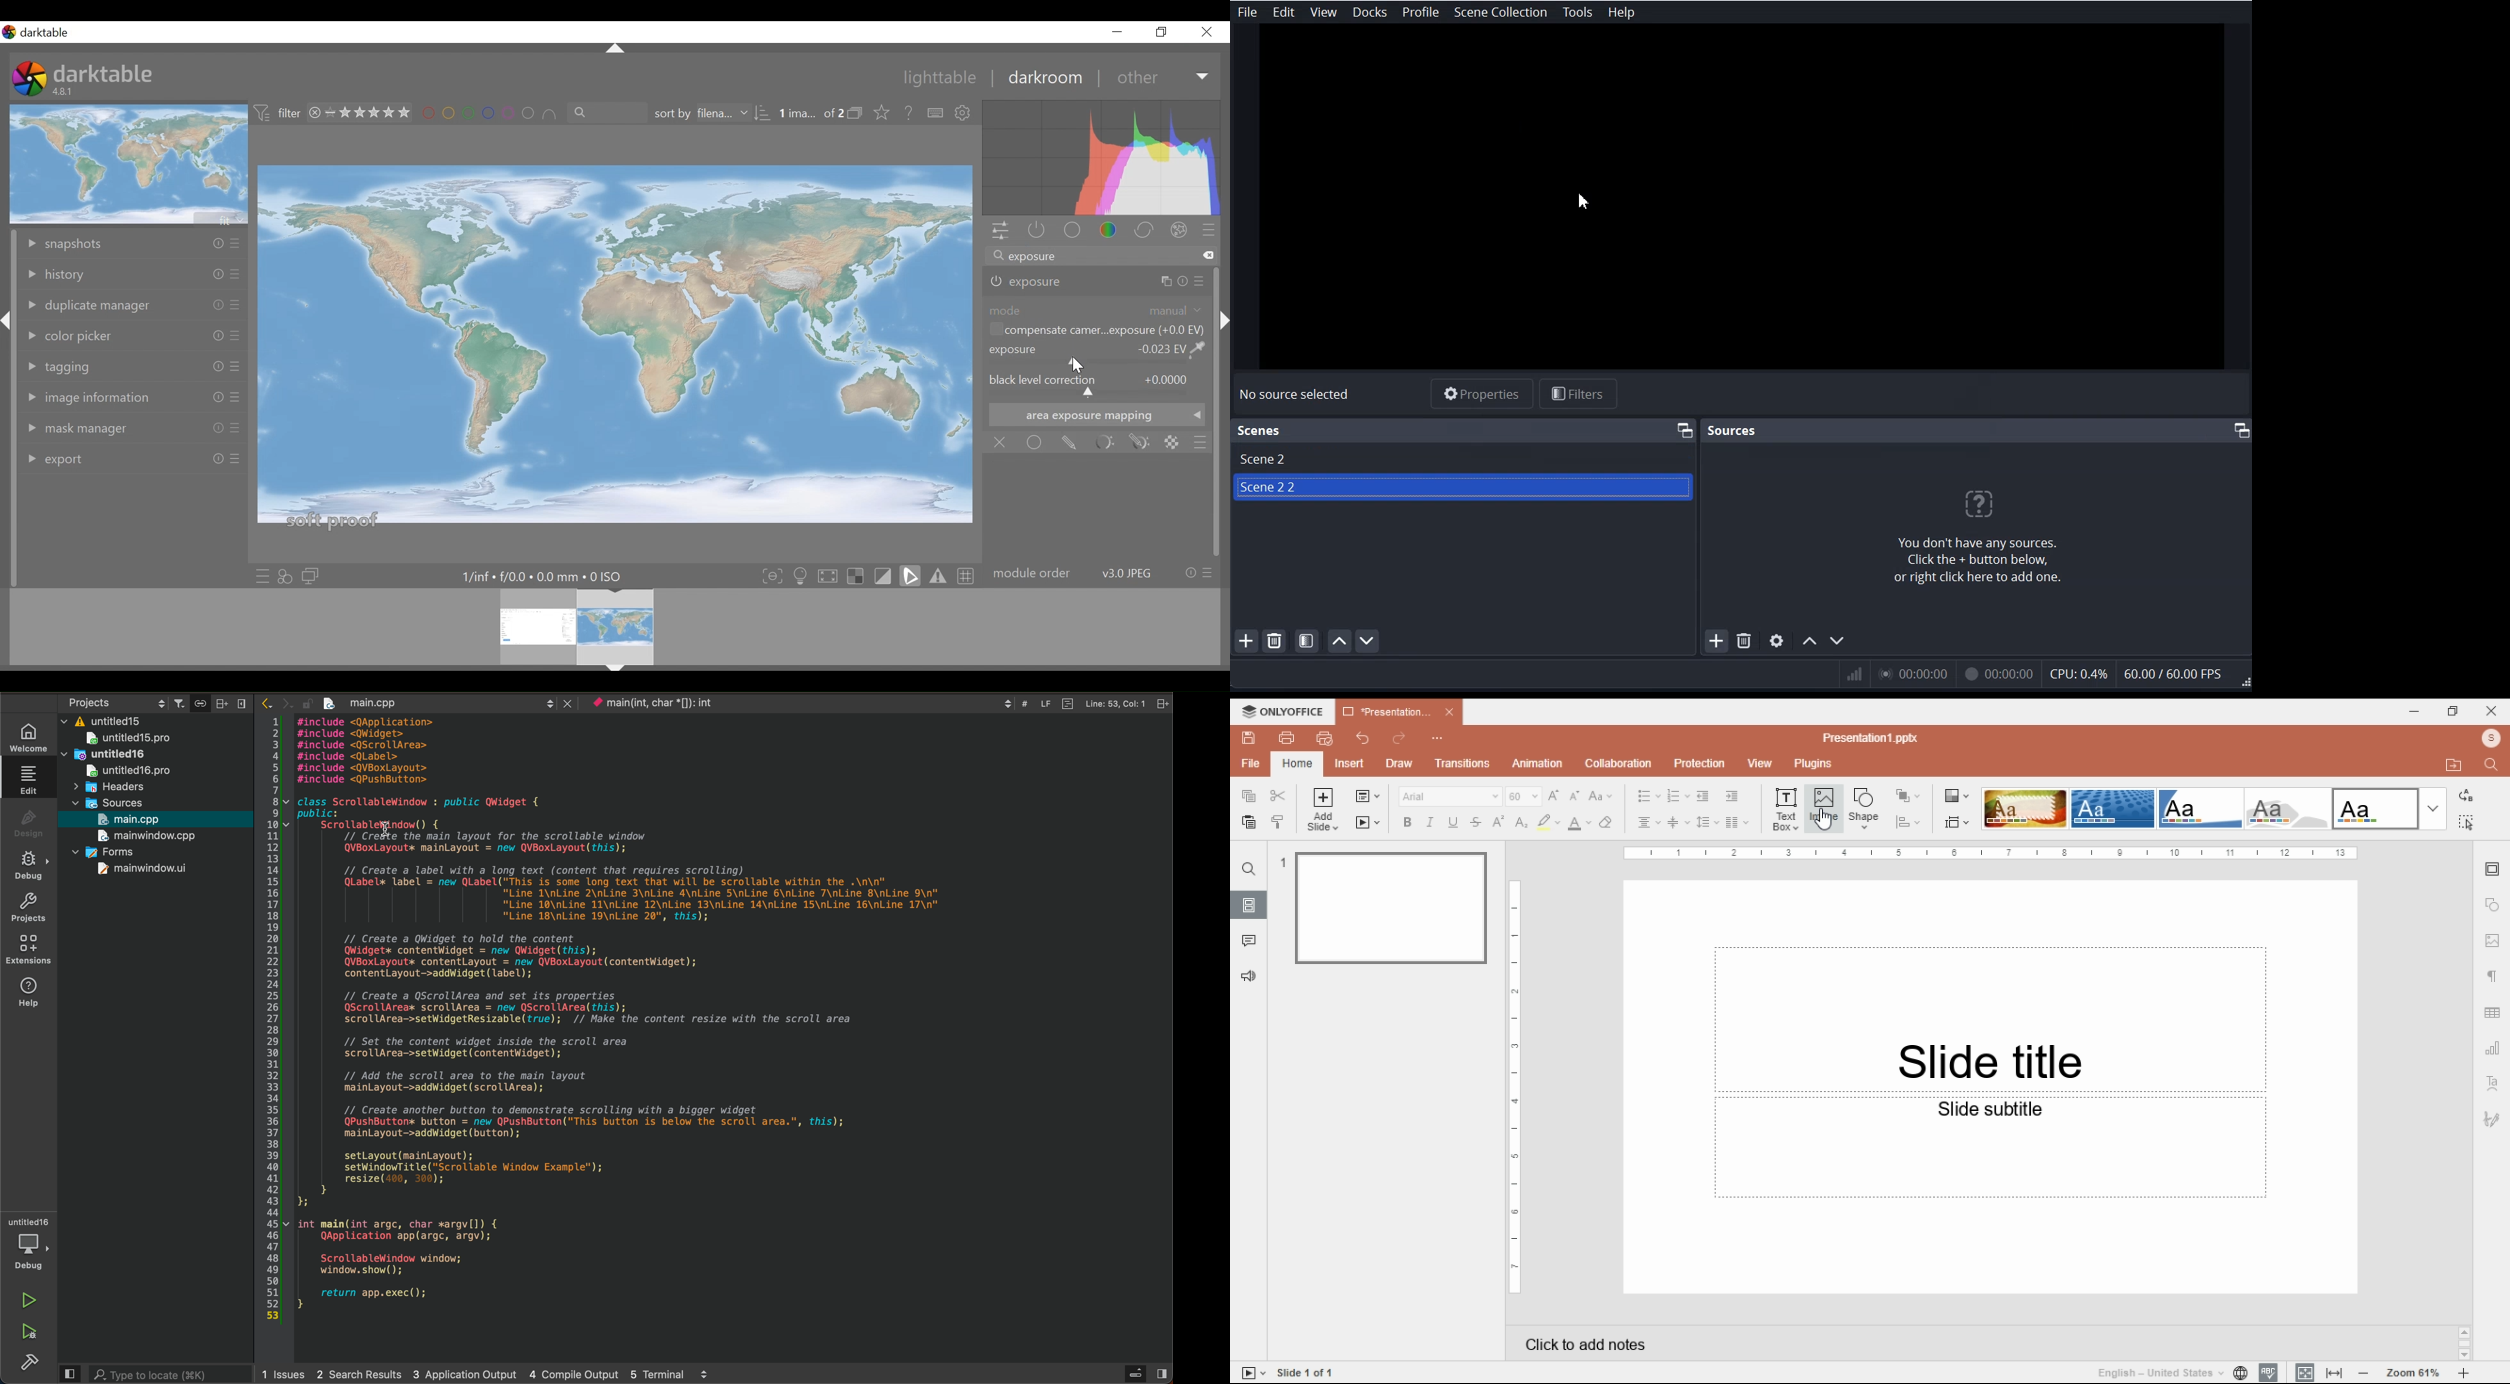 This screenshot has width=2520, height=1400. I want to click on insert image, so click(1825, 809).